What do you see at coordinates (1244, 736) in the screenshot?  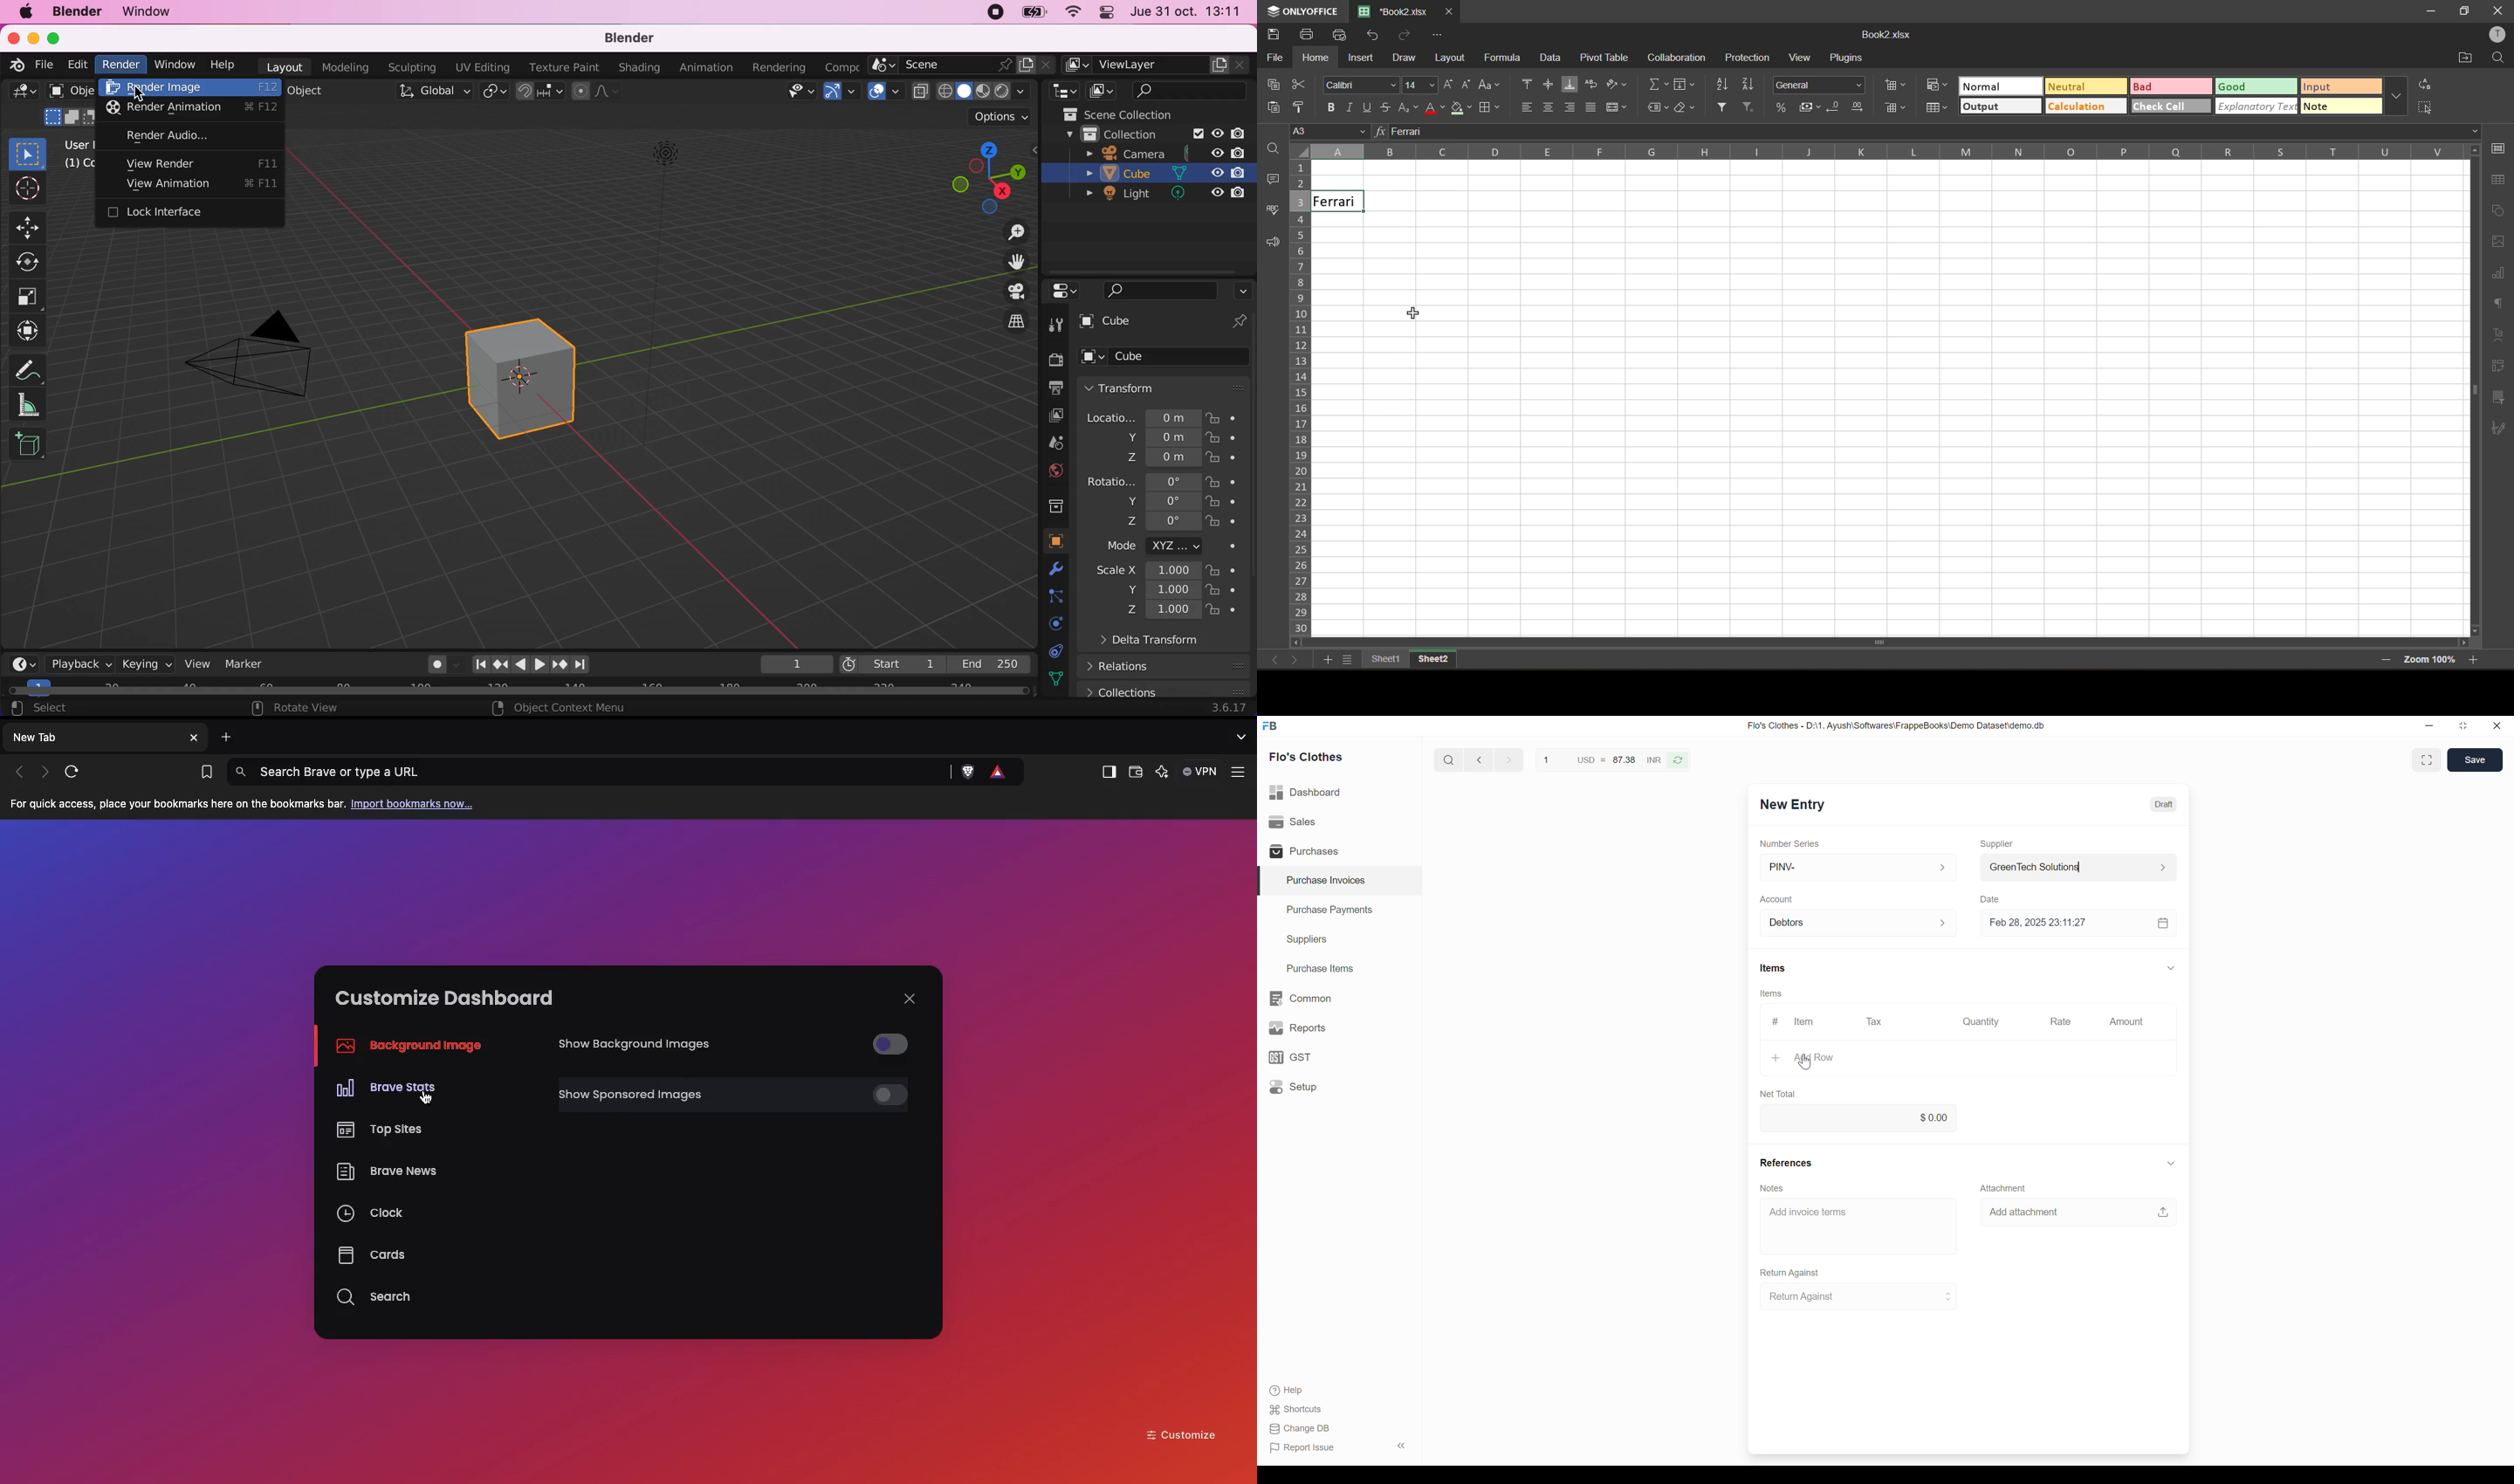 I see `Search tabs` at bounding box center [1244, 736].